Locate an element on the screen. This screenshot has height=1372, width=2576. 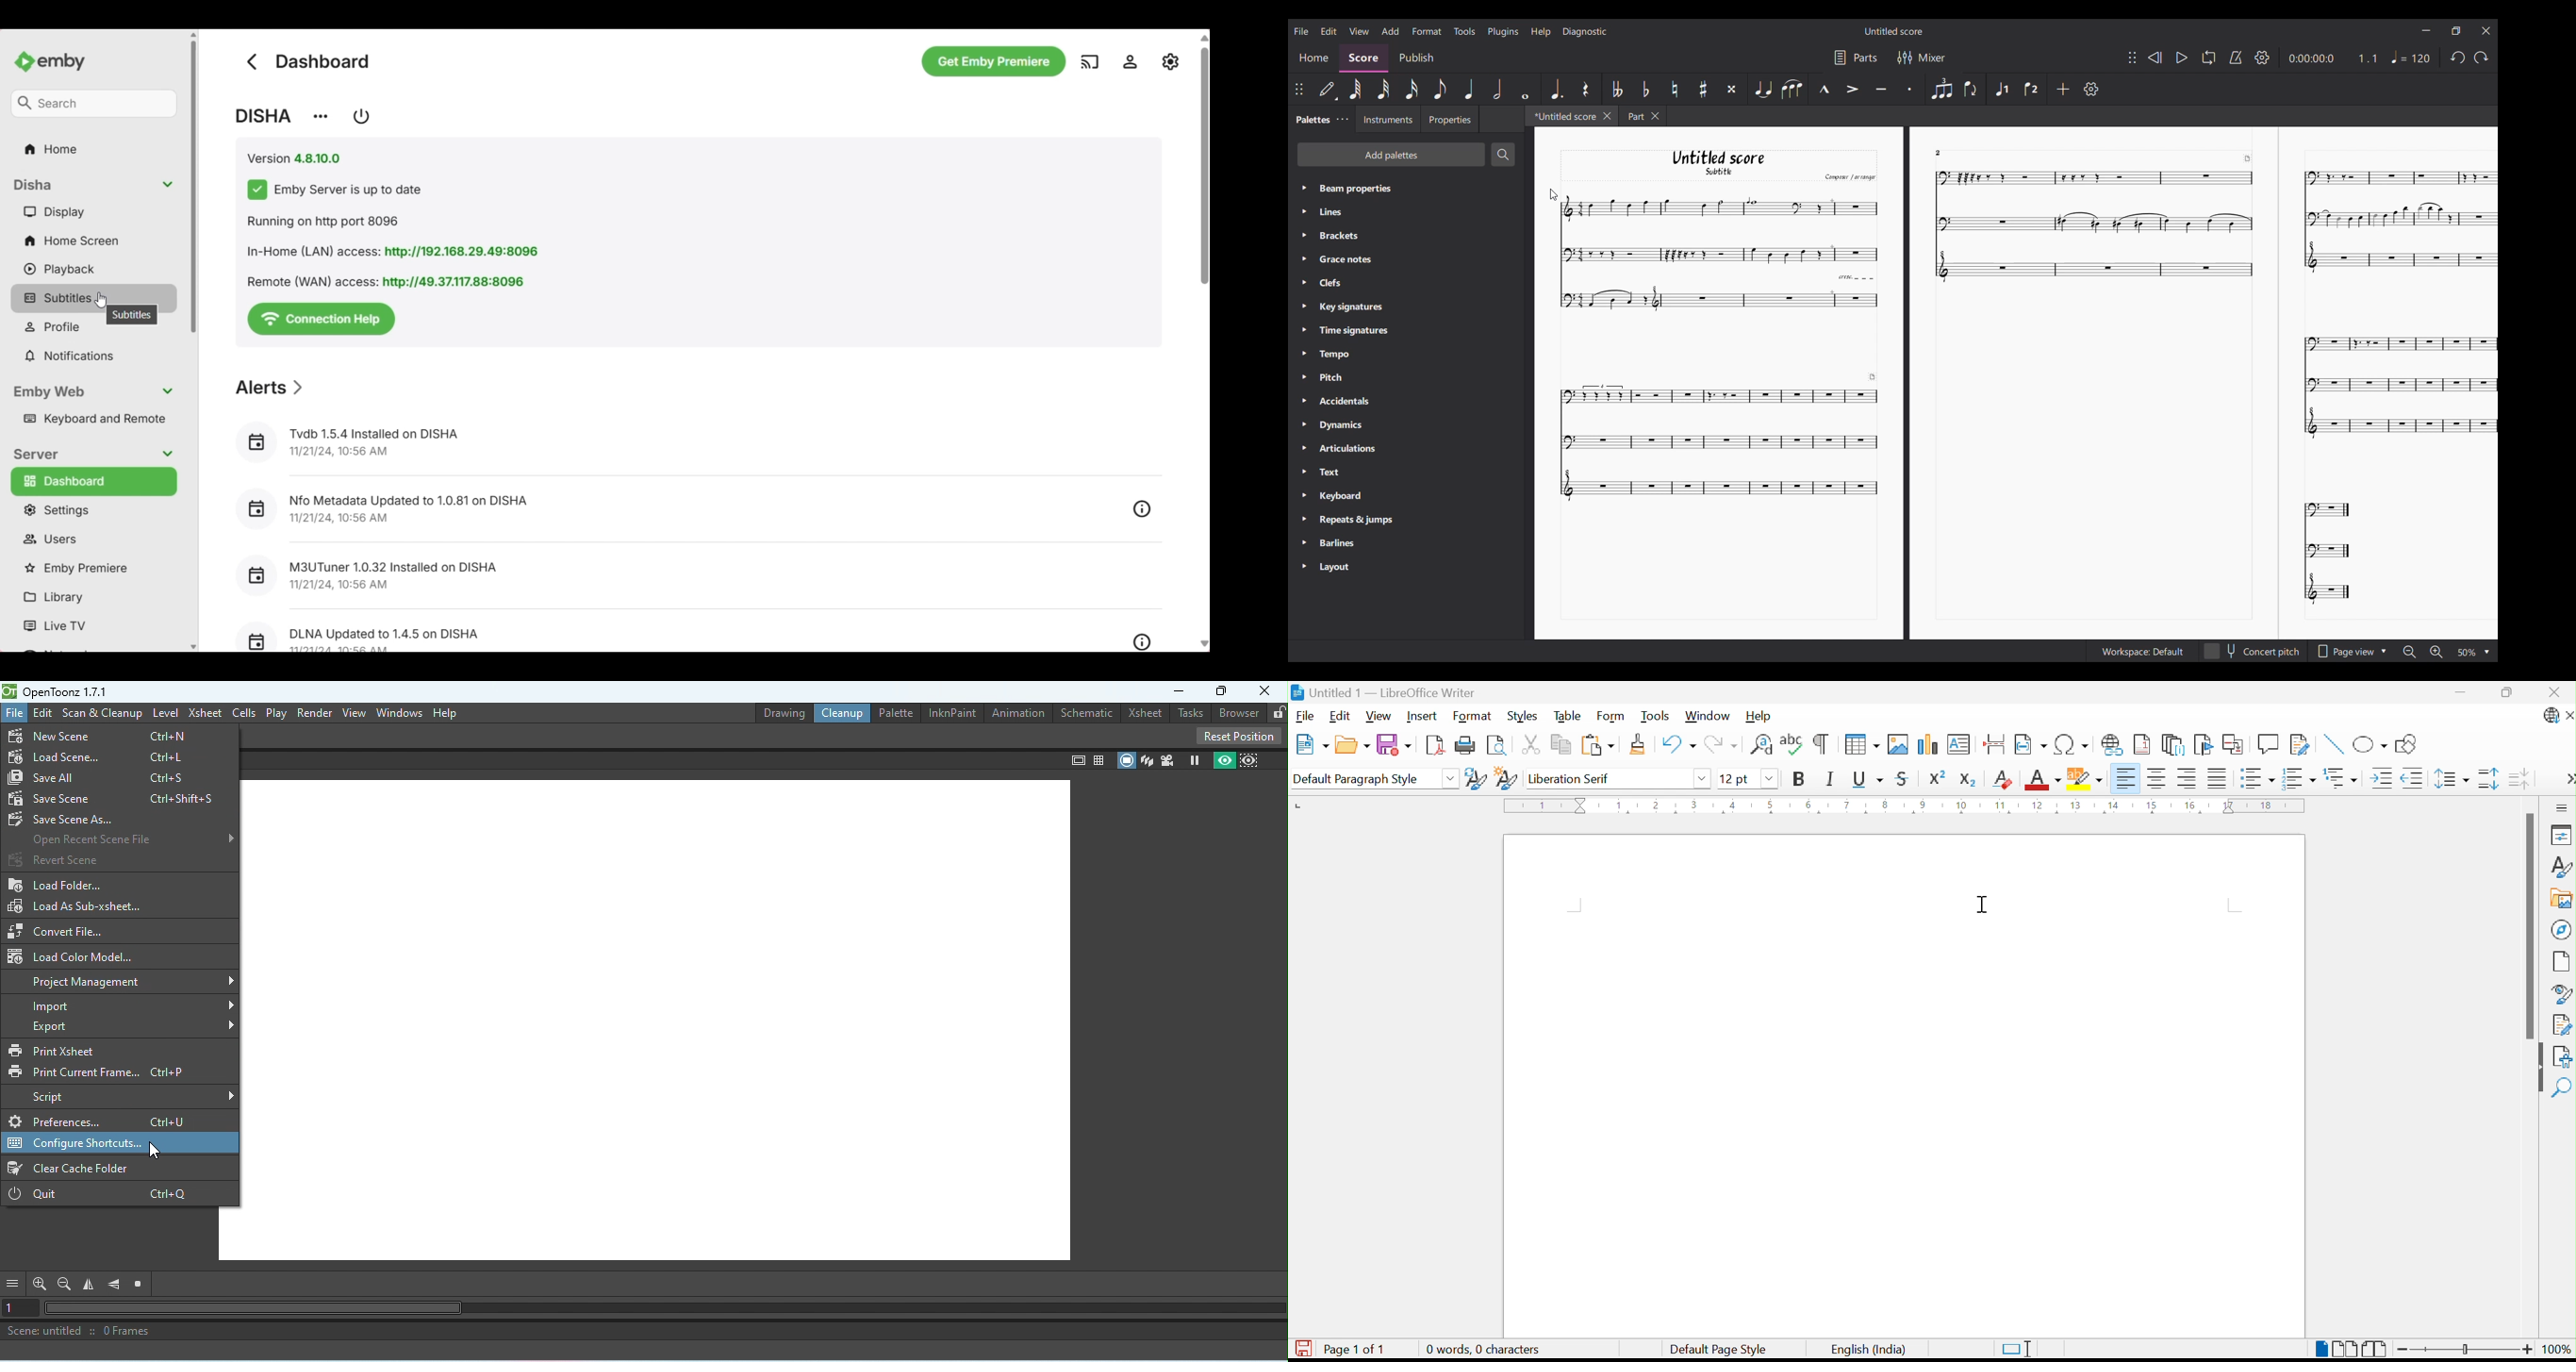
Redo is located at coordinates (1724, 744).